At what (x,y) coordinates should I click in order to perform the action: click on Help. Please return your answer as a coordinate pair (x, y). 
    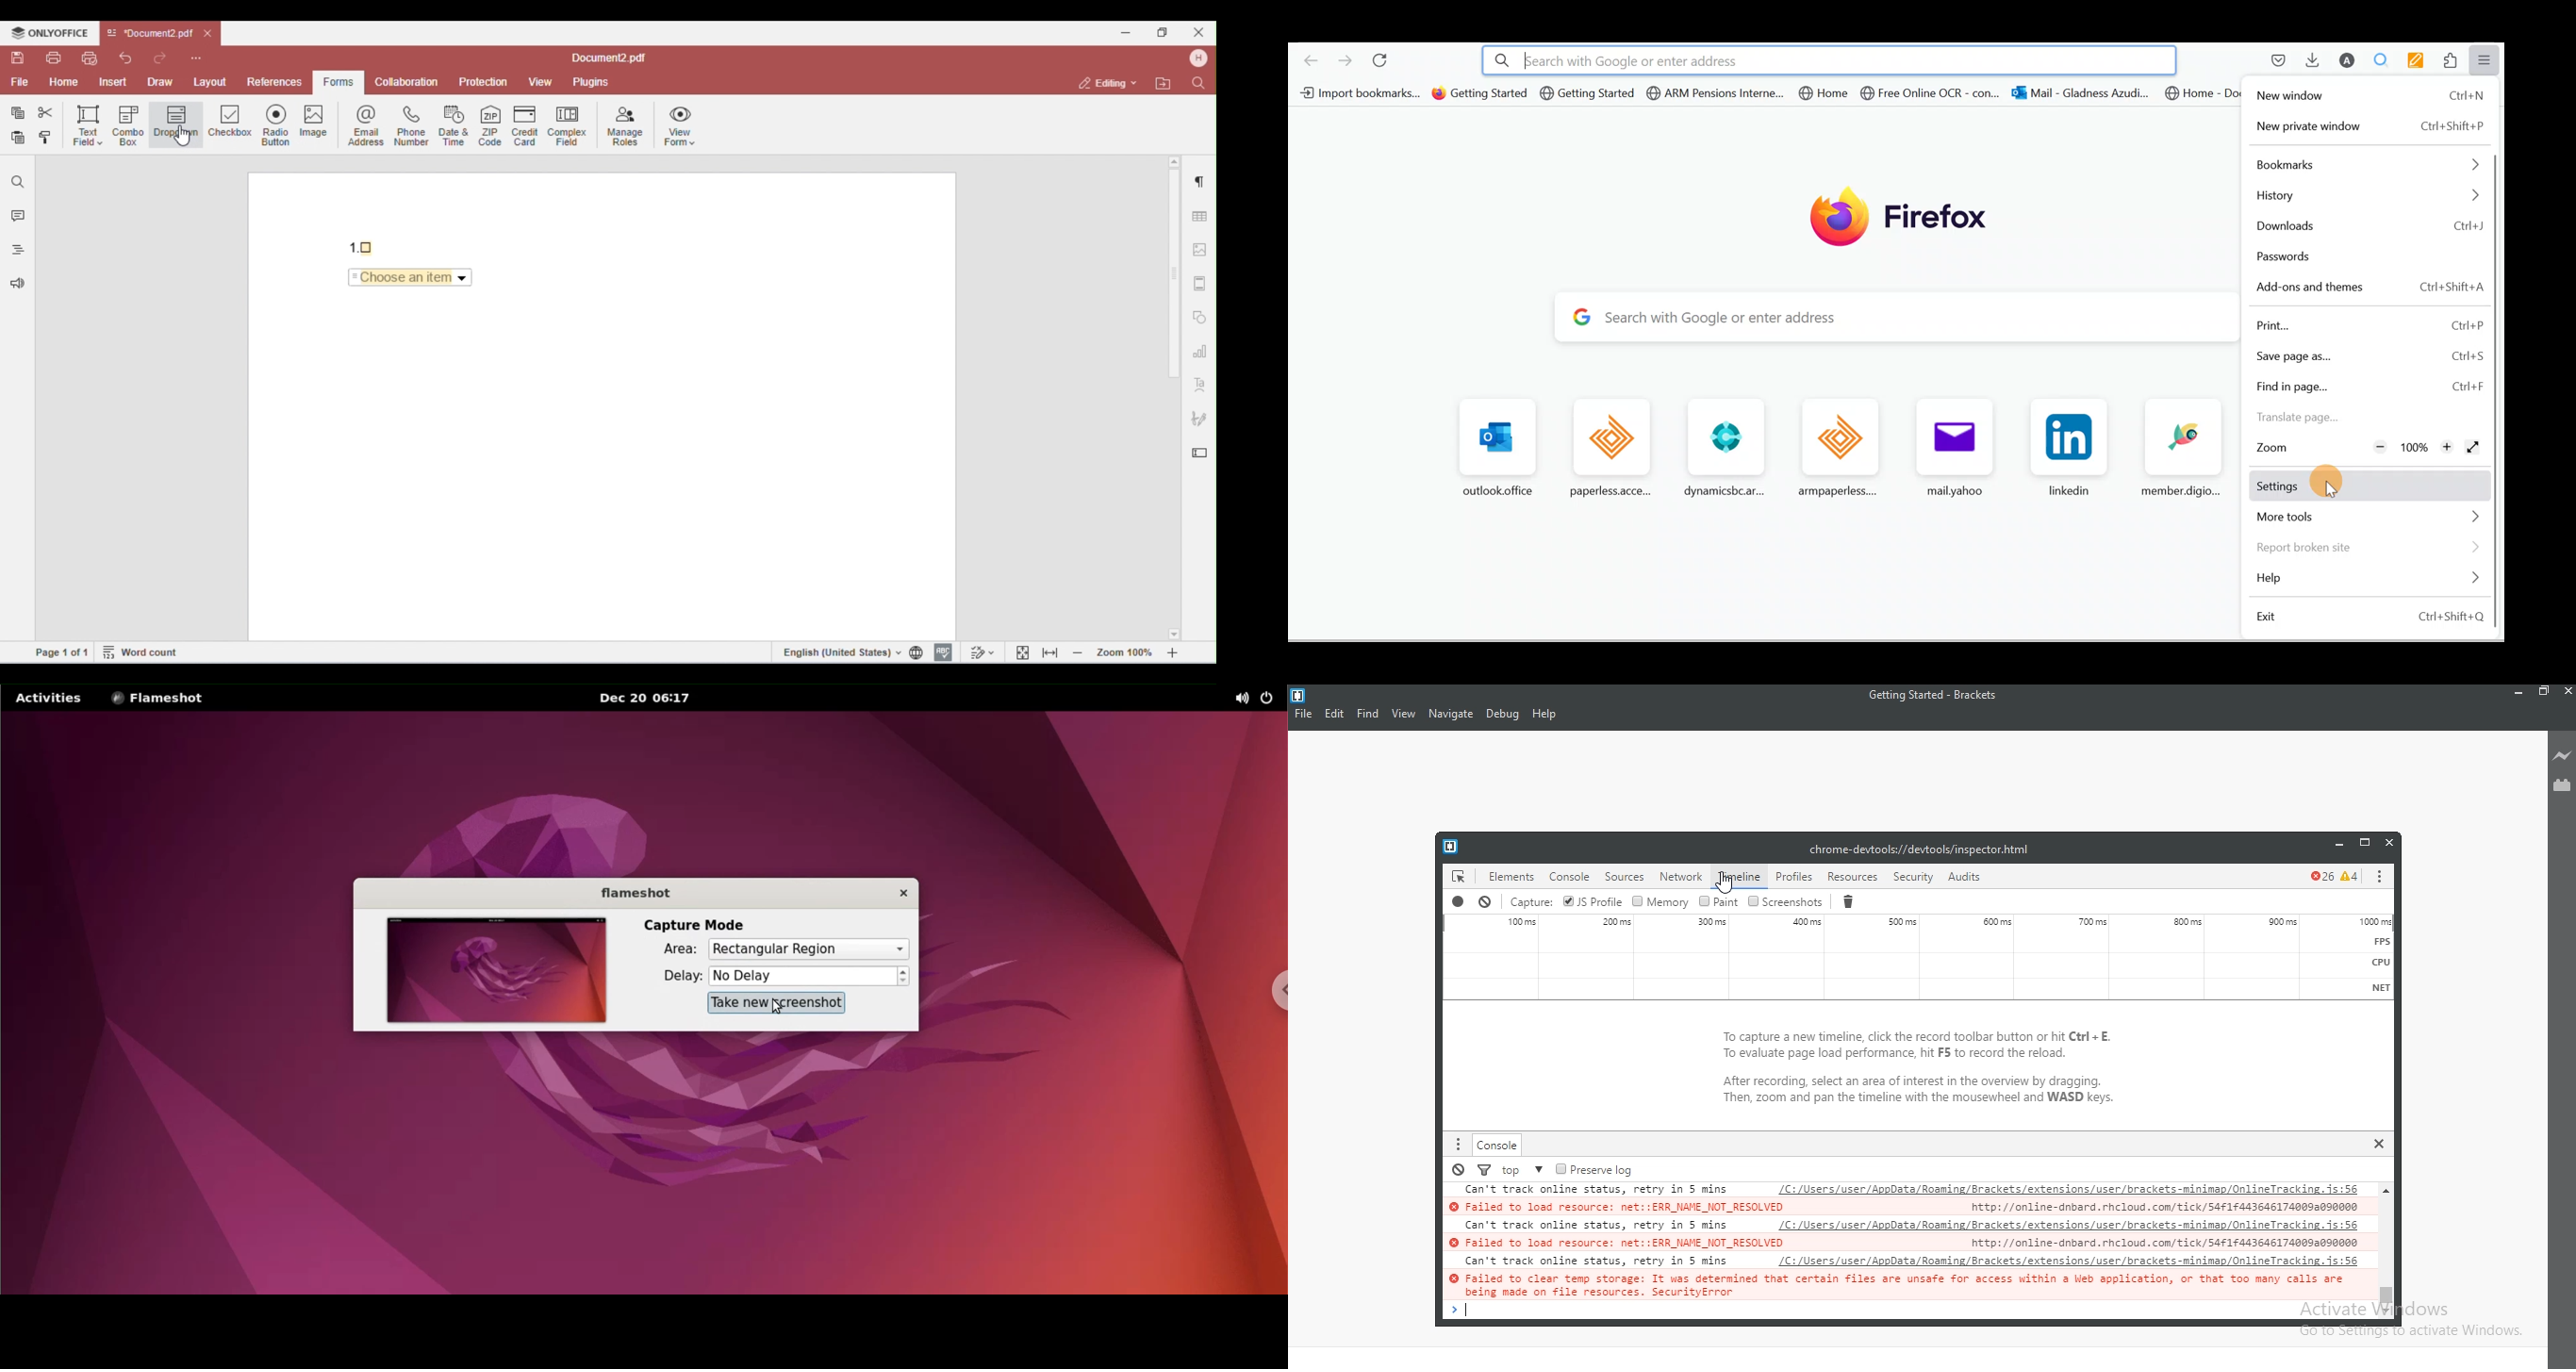
    Looking at the image, I should click on (1544, 715).